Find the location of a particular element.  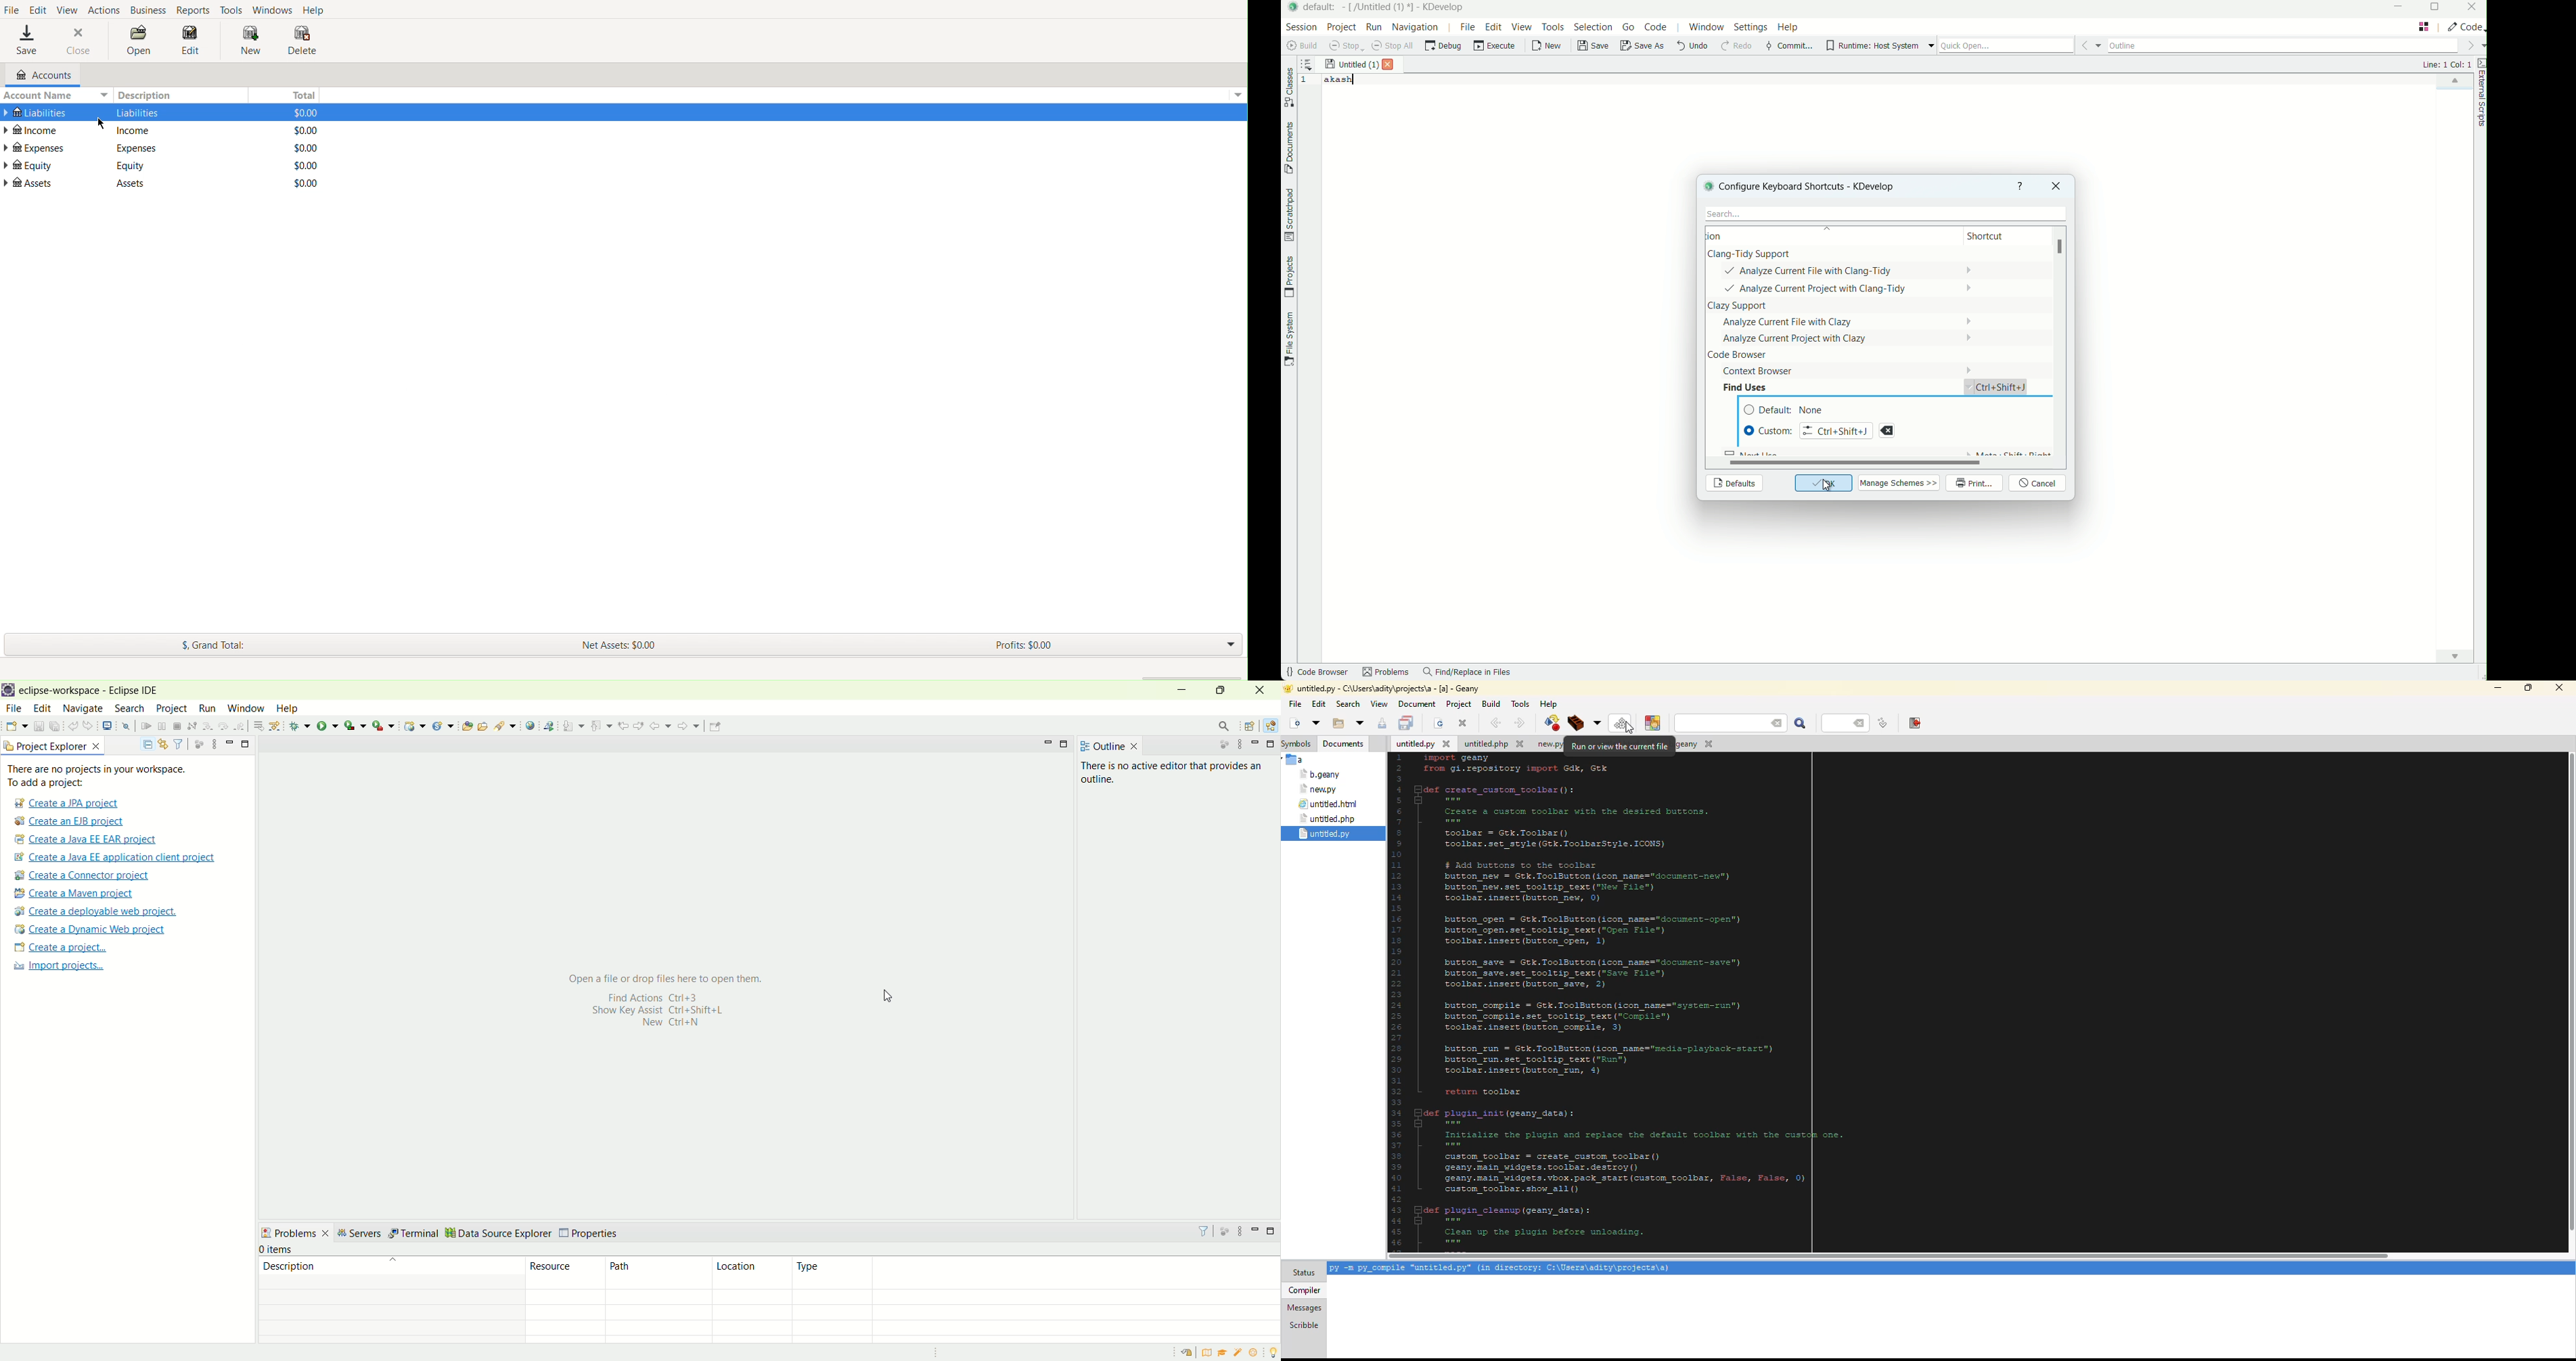

file is located at coordinates (1693, 744).